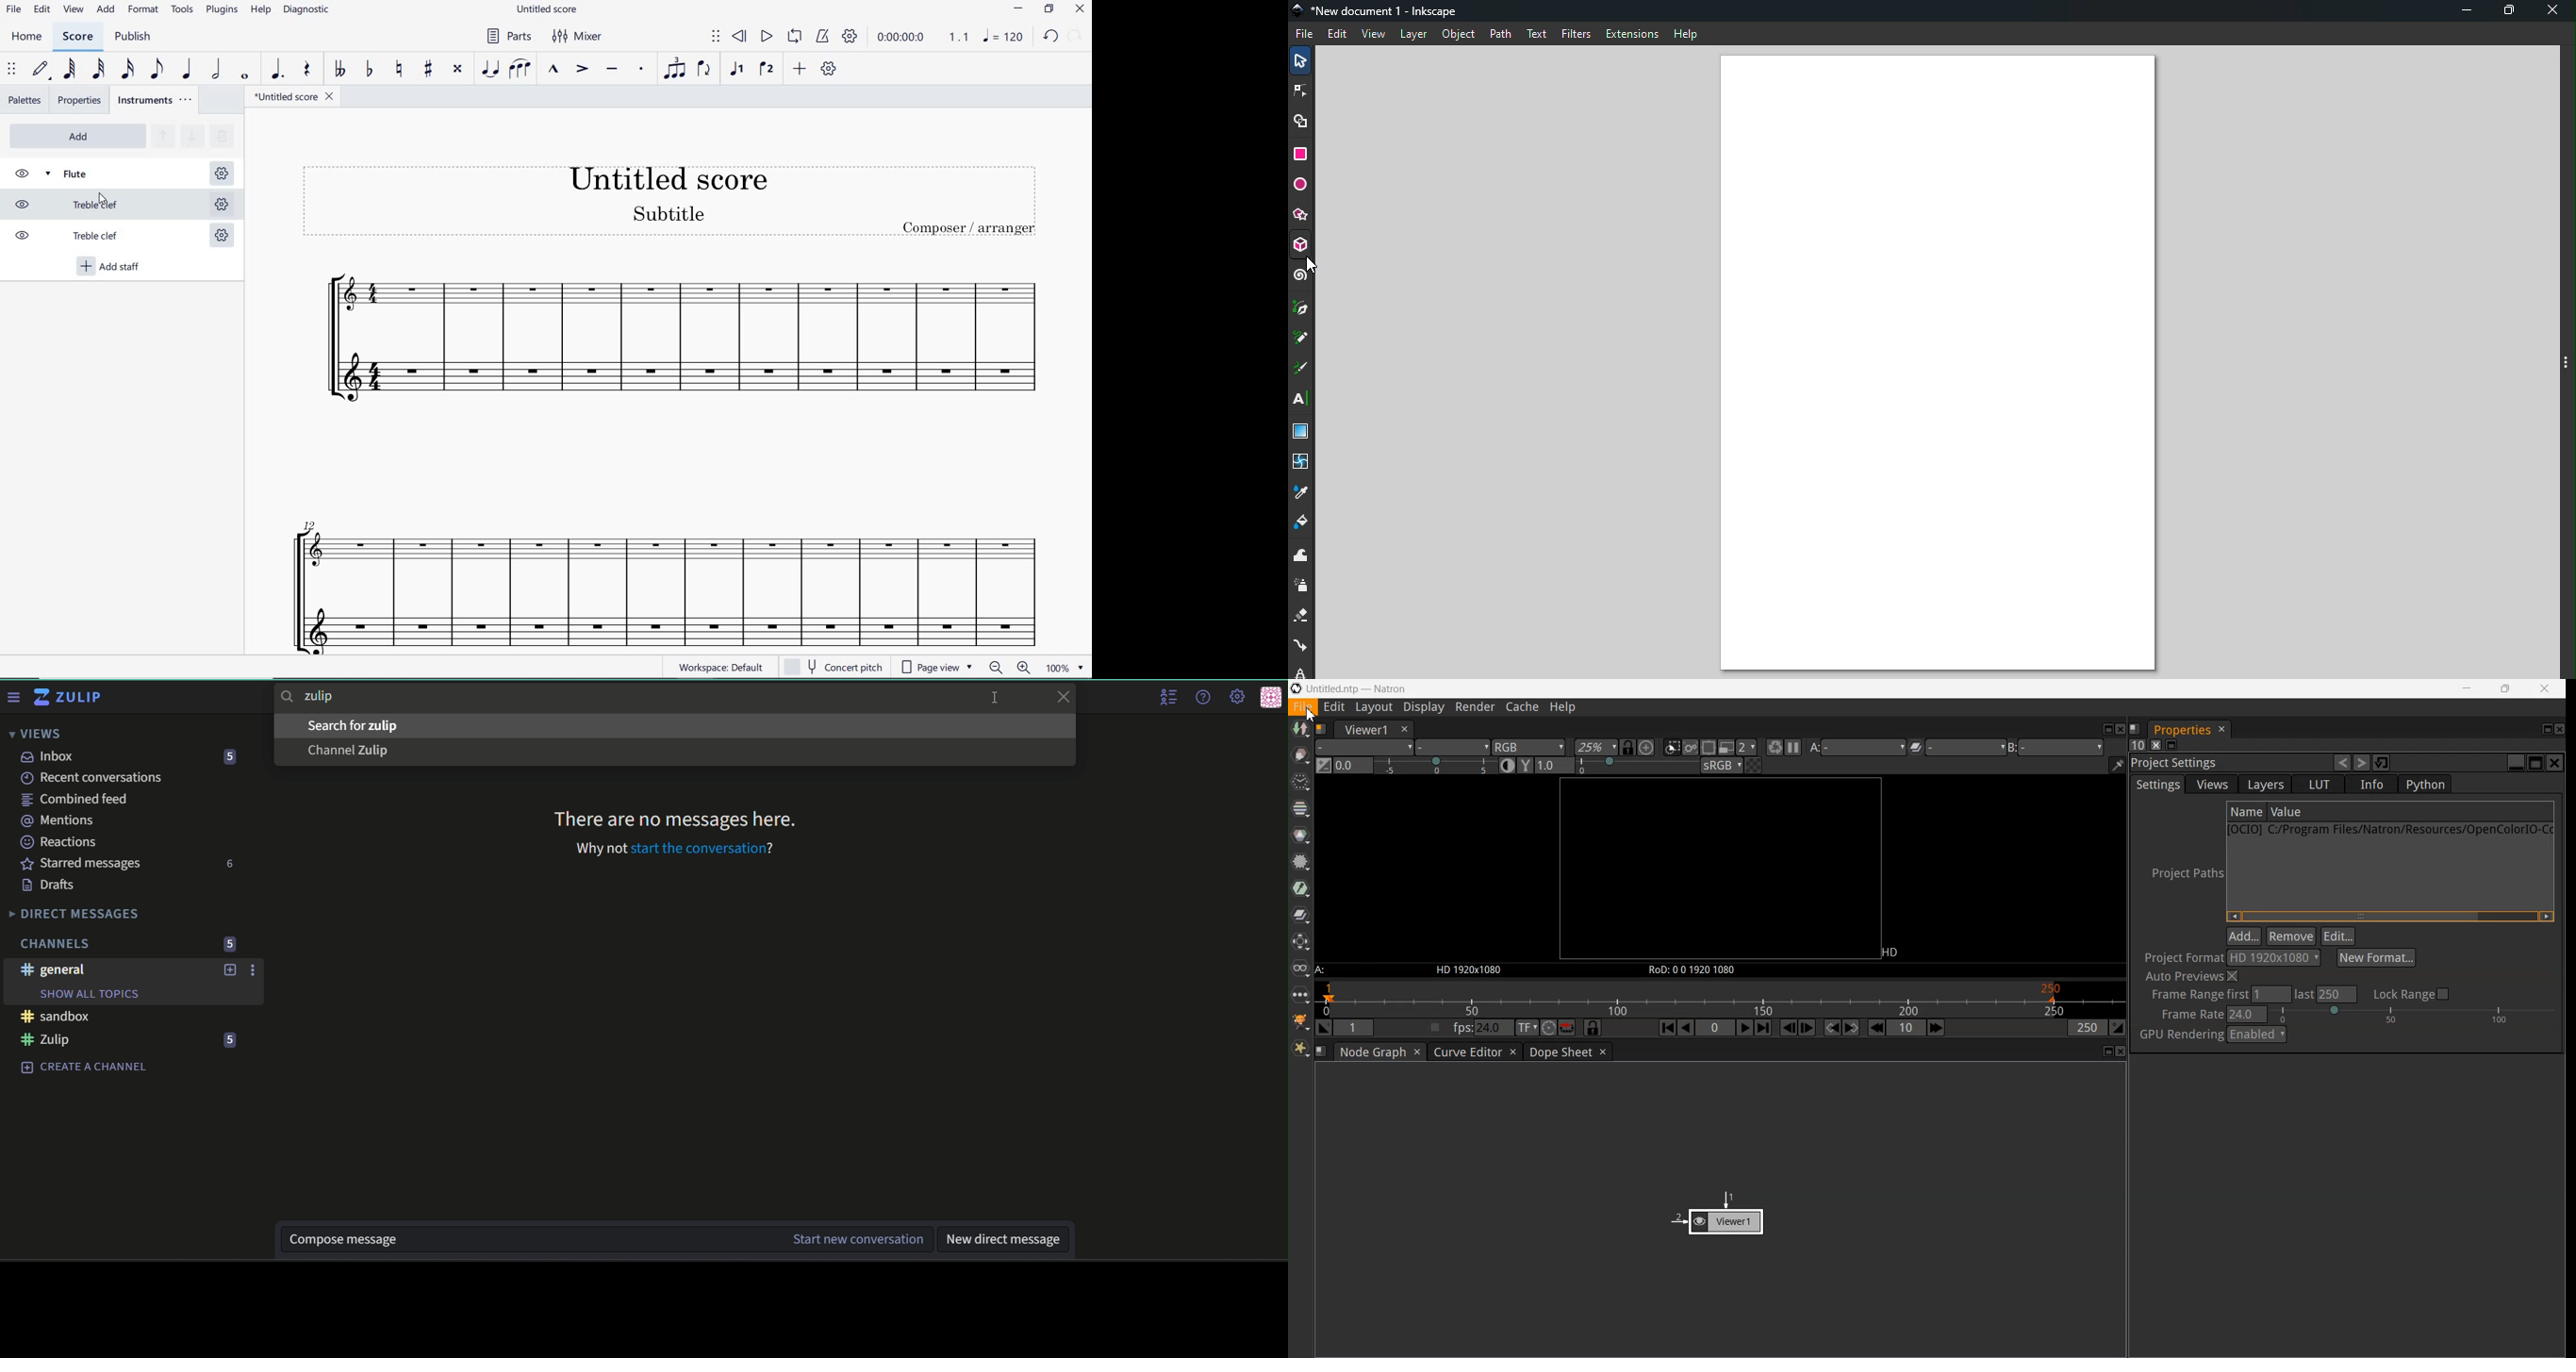 The height and width of the screenshot is (1372, 2576). I want to click on View, so click(1374, 34).